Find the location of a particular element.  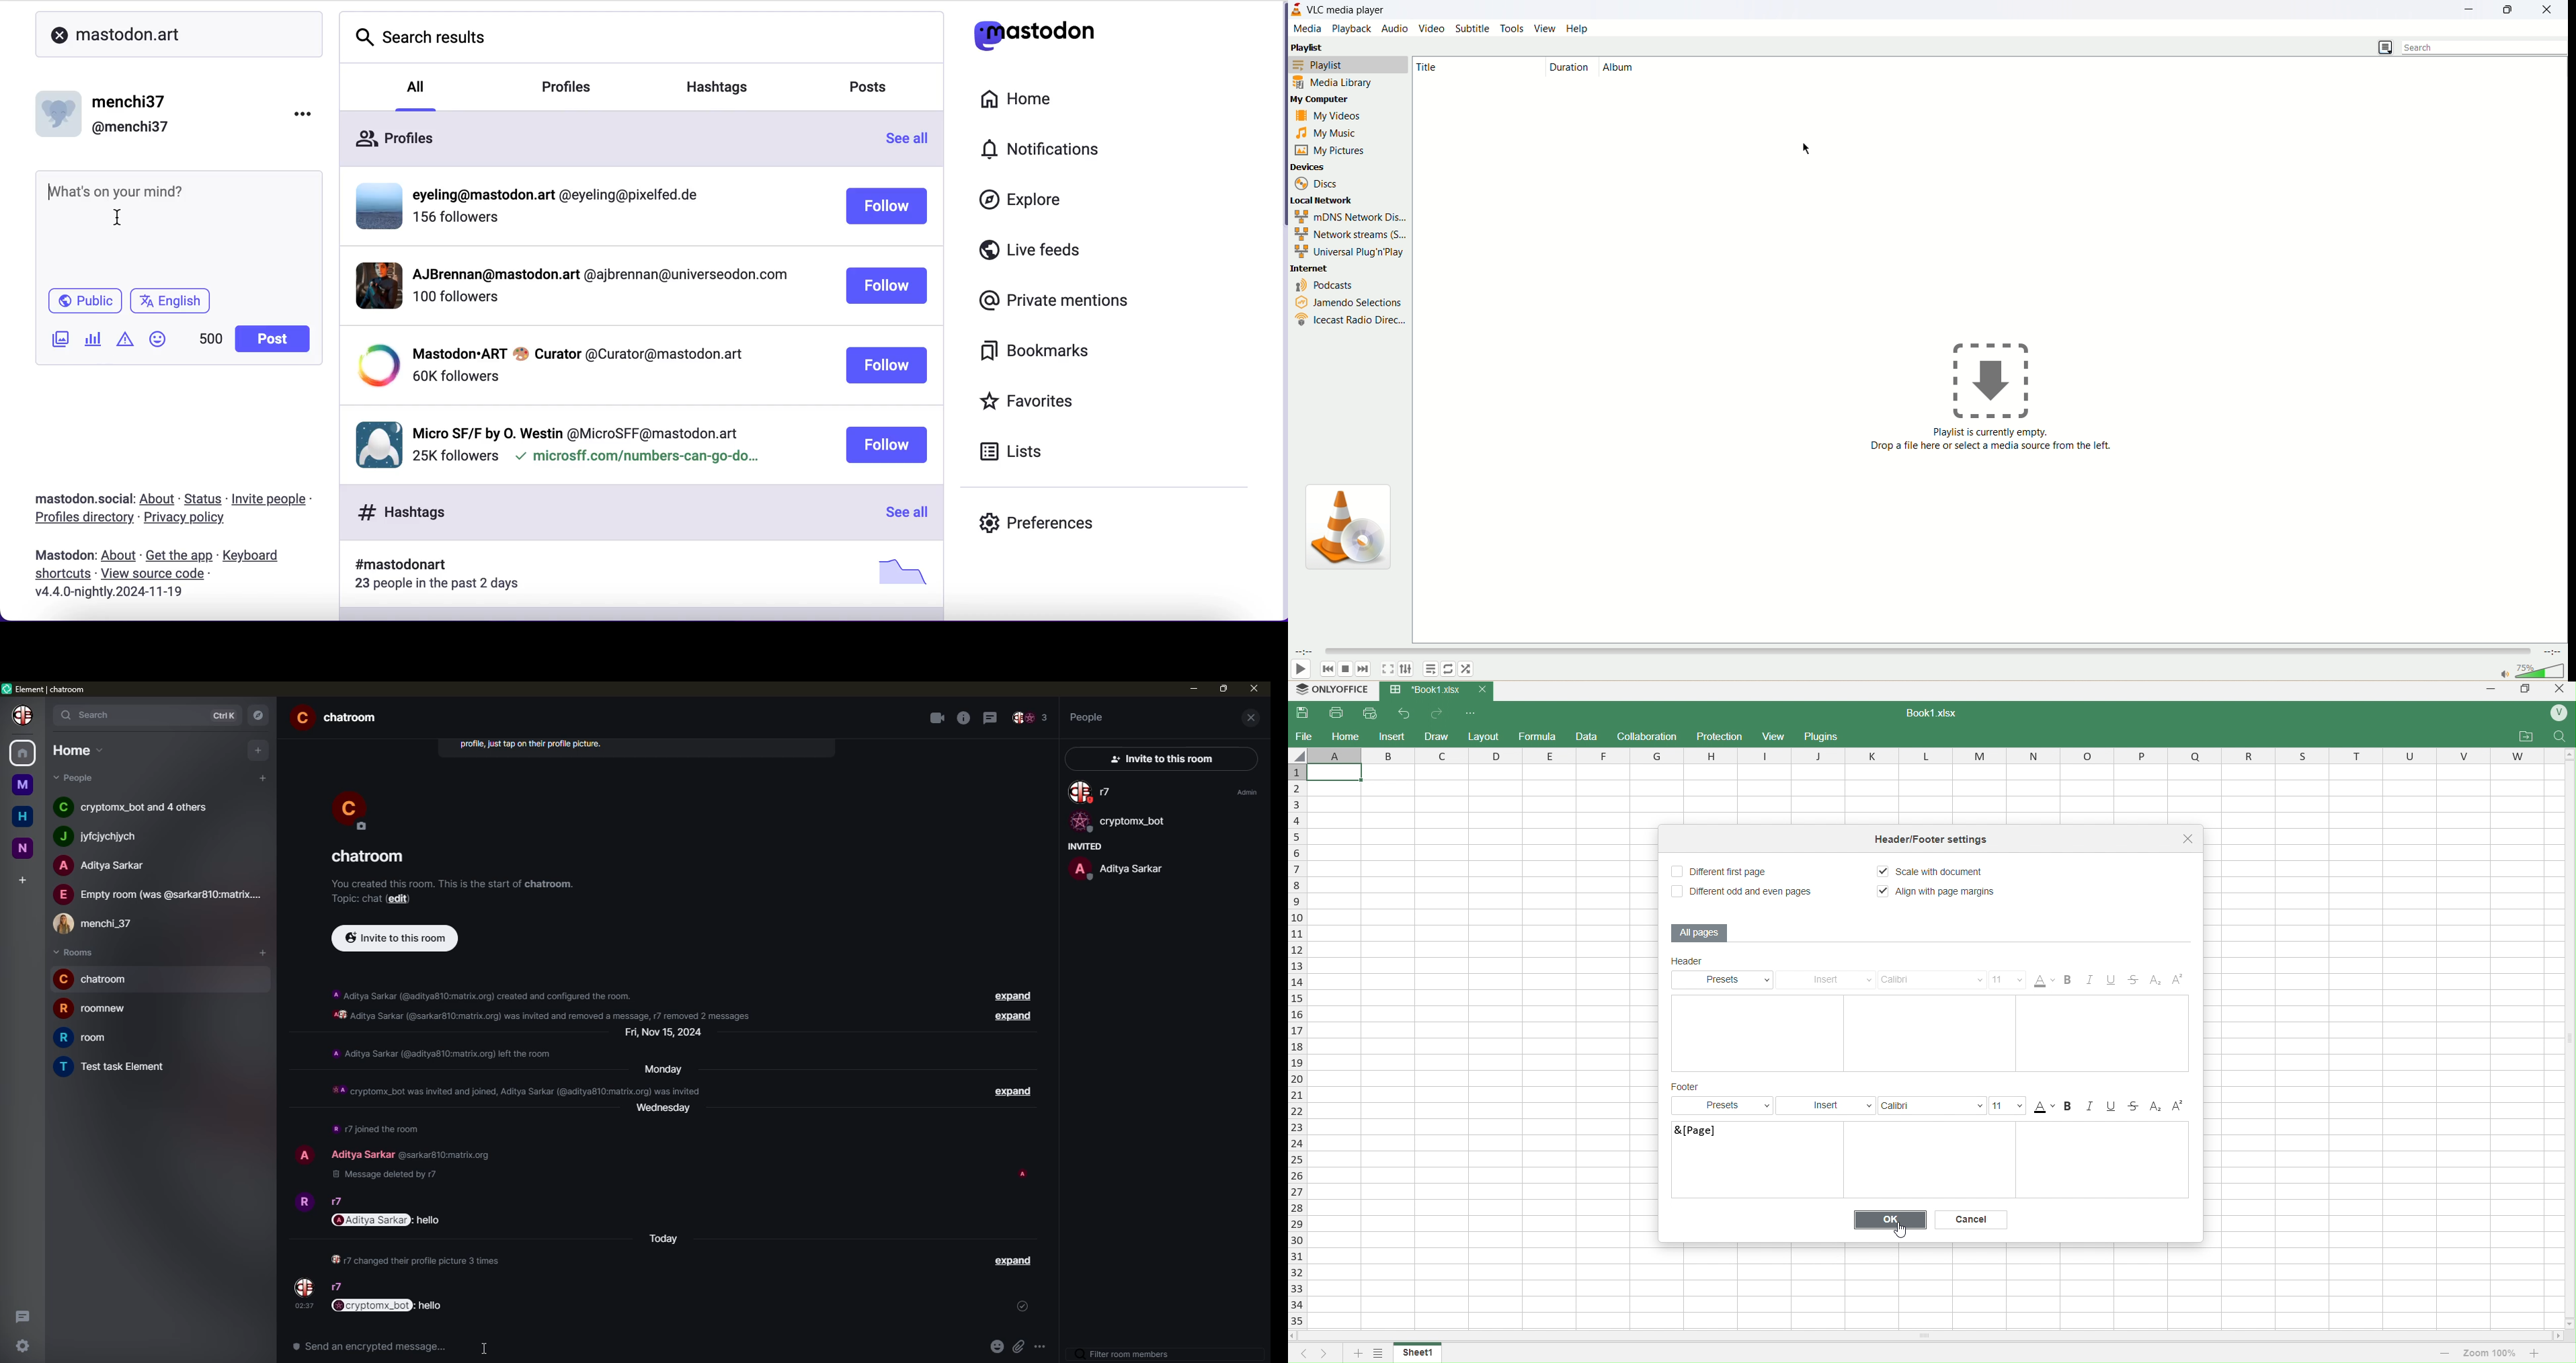

keyboard is located at coordinates (254, 557).